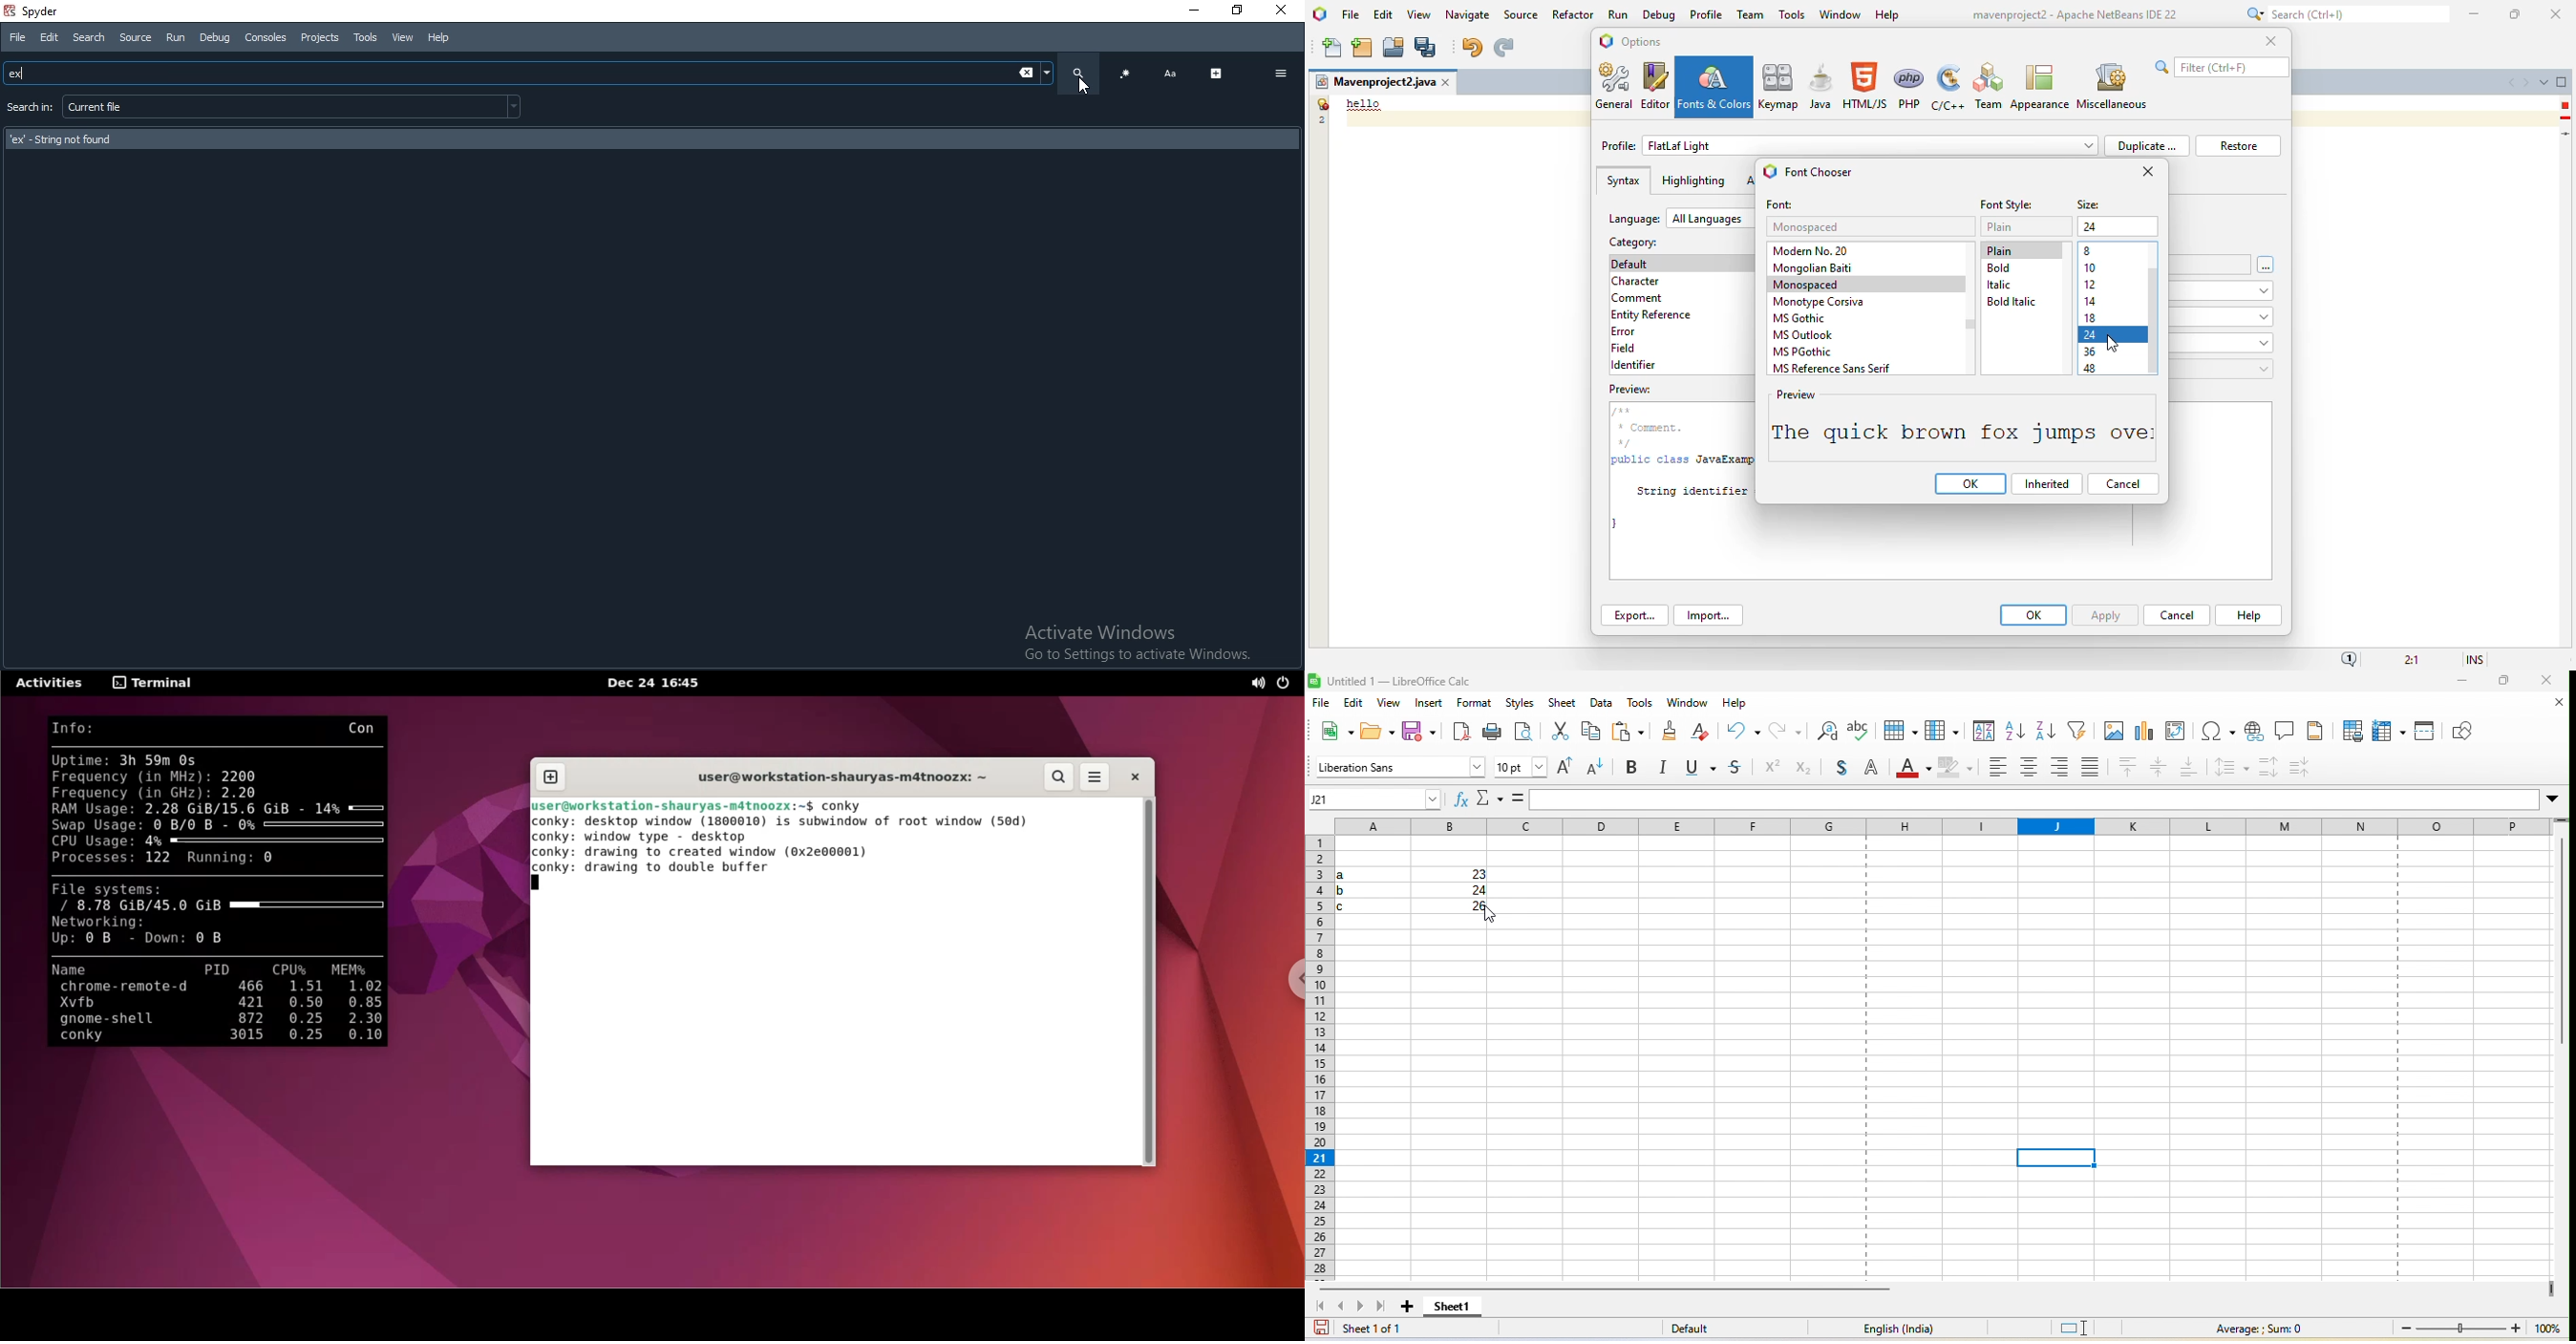 The height and width of the screenshot is (1344, 2576). I want to click on Search, so click(89, 38).